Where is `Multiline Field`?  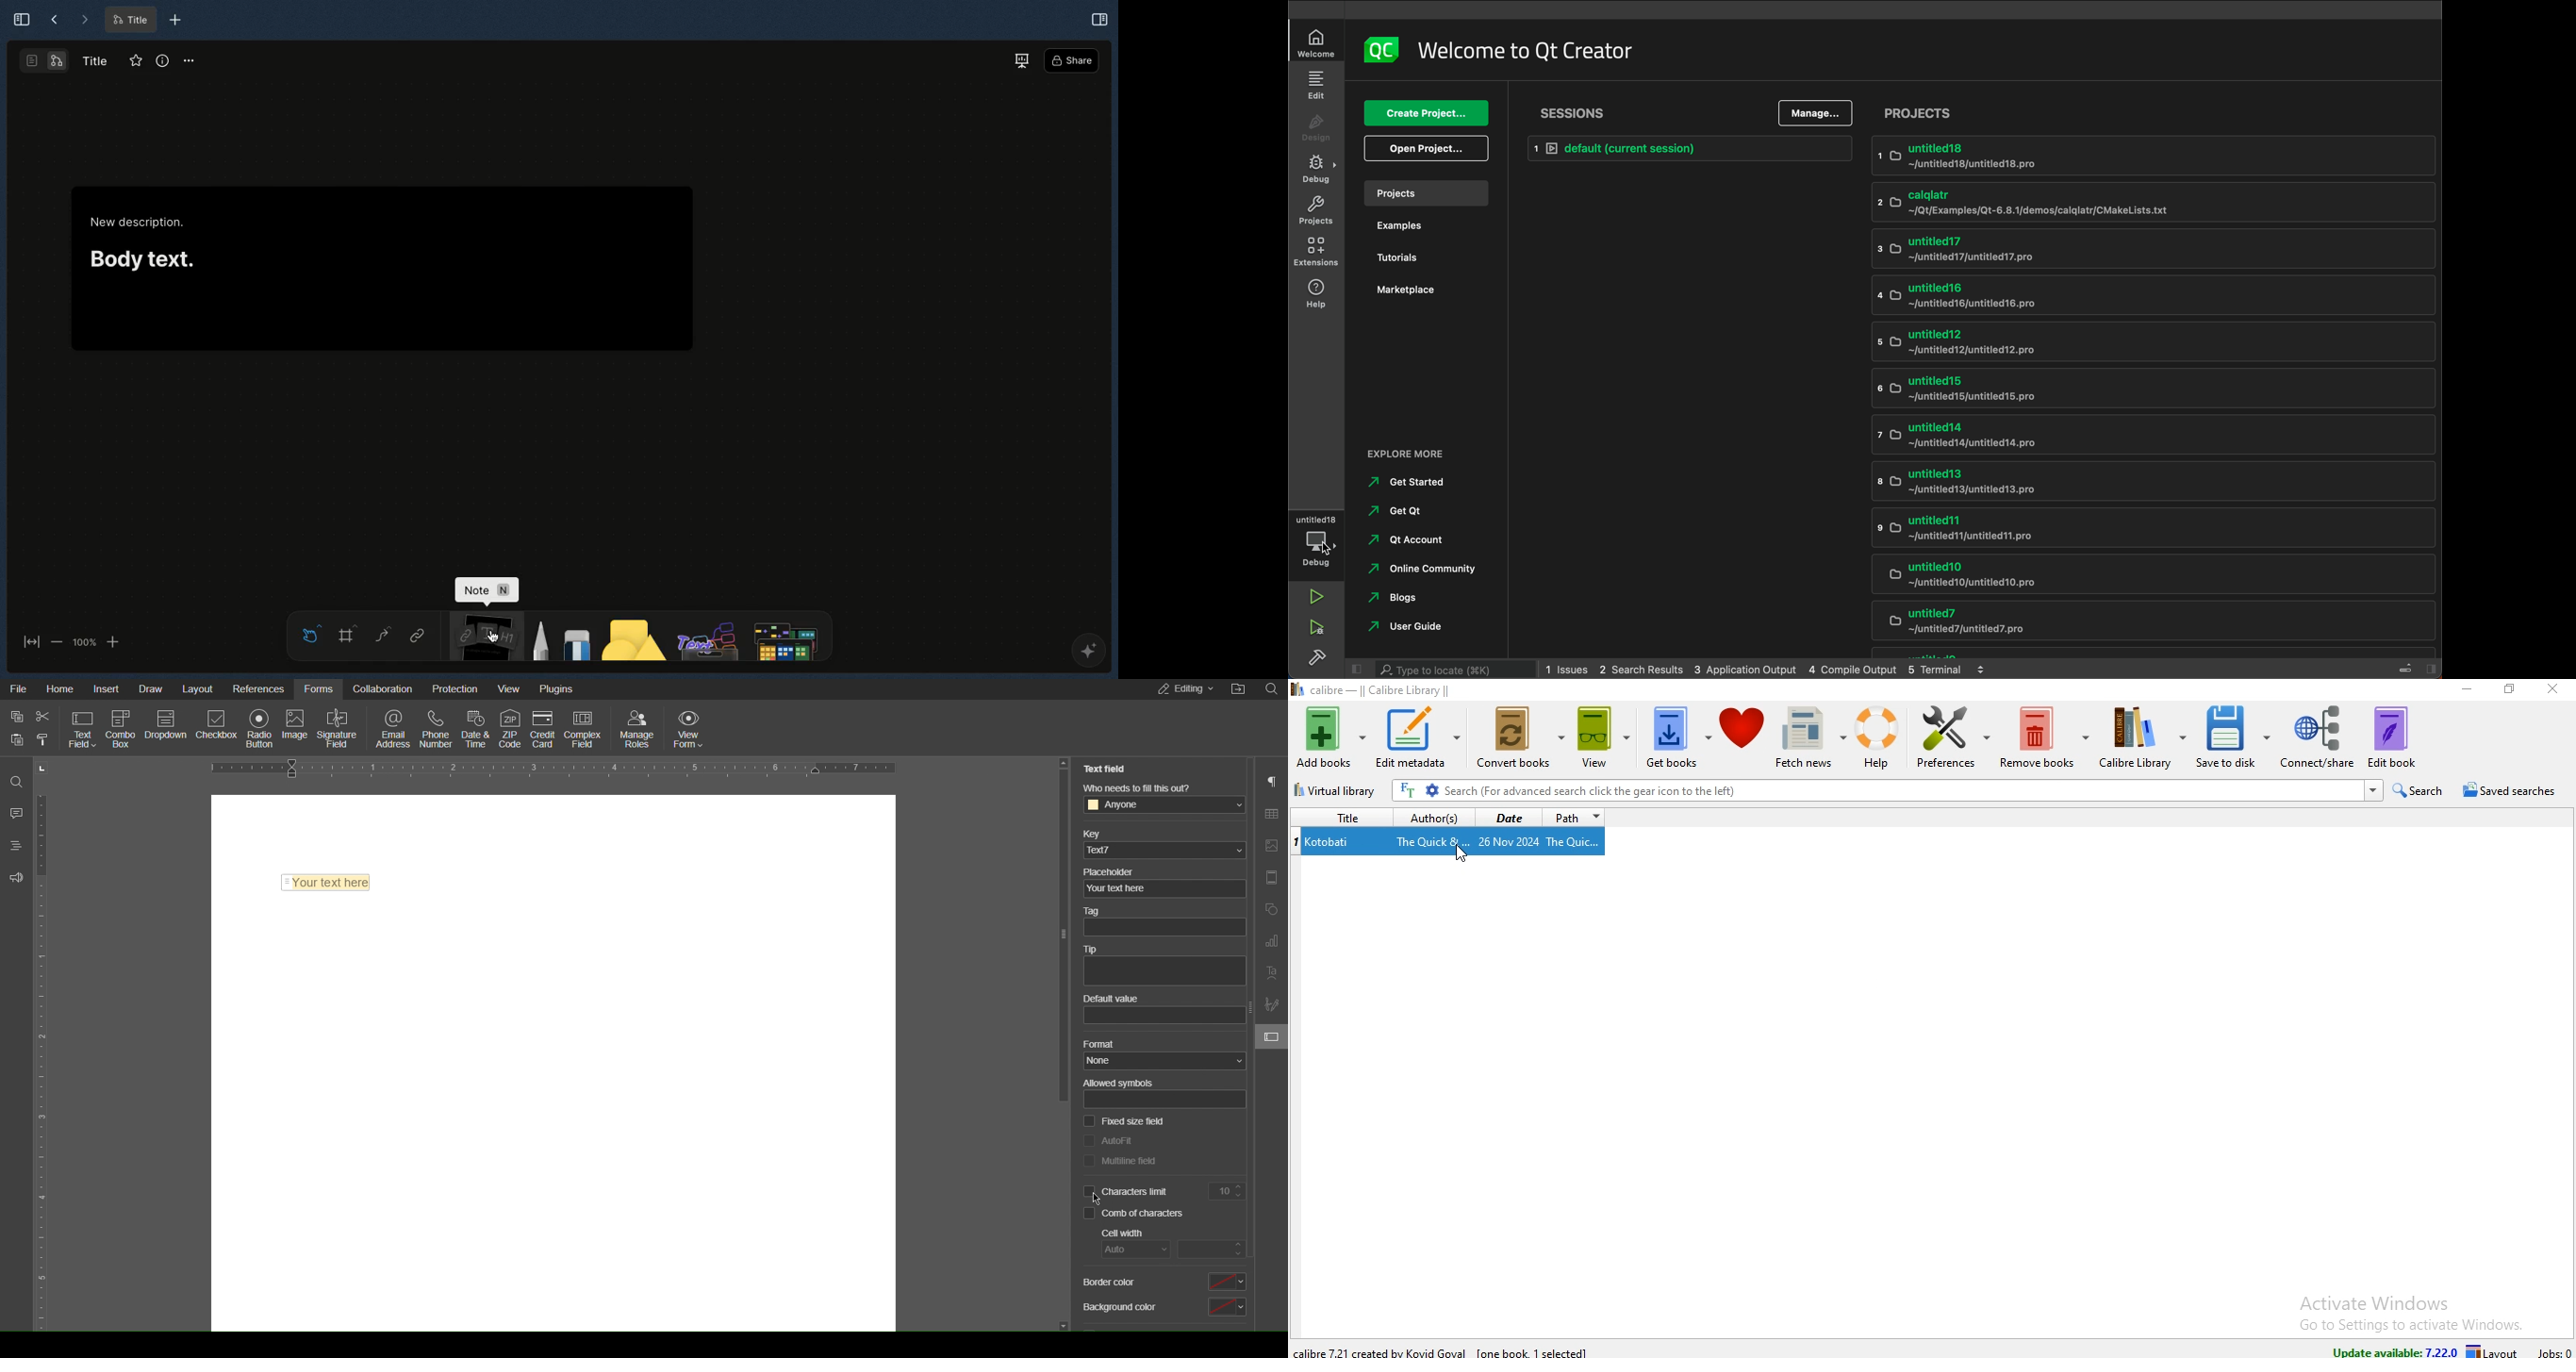 Multiline Field is located at coordinates (1120, 1162).